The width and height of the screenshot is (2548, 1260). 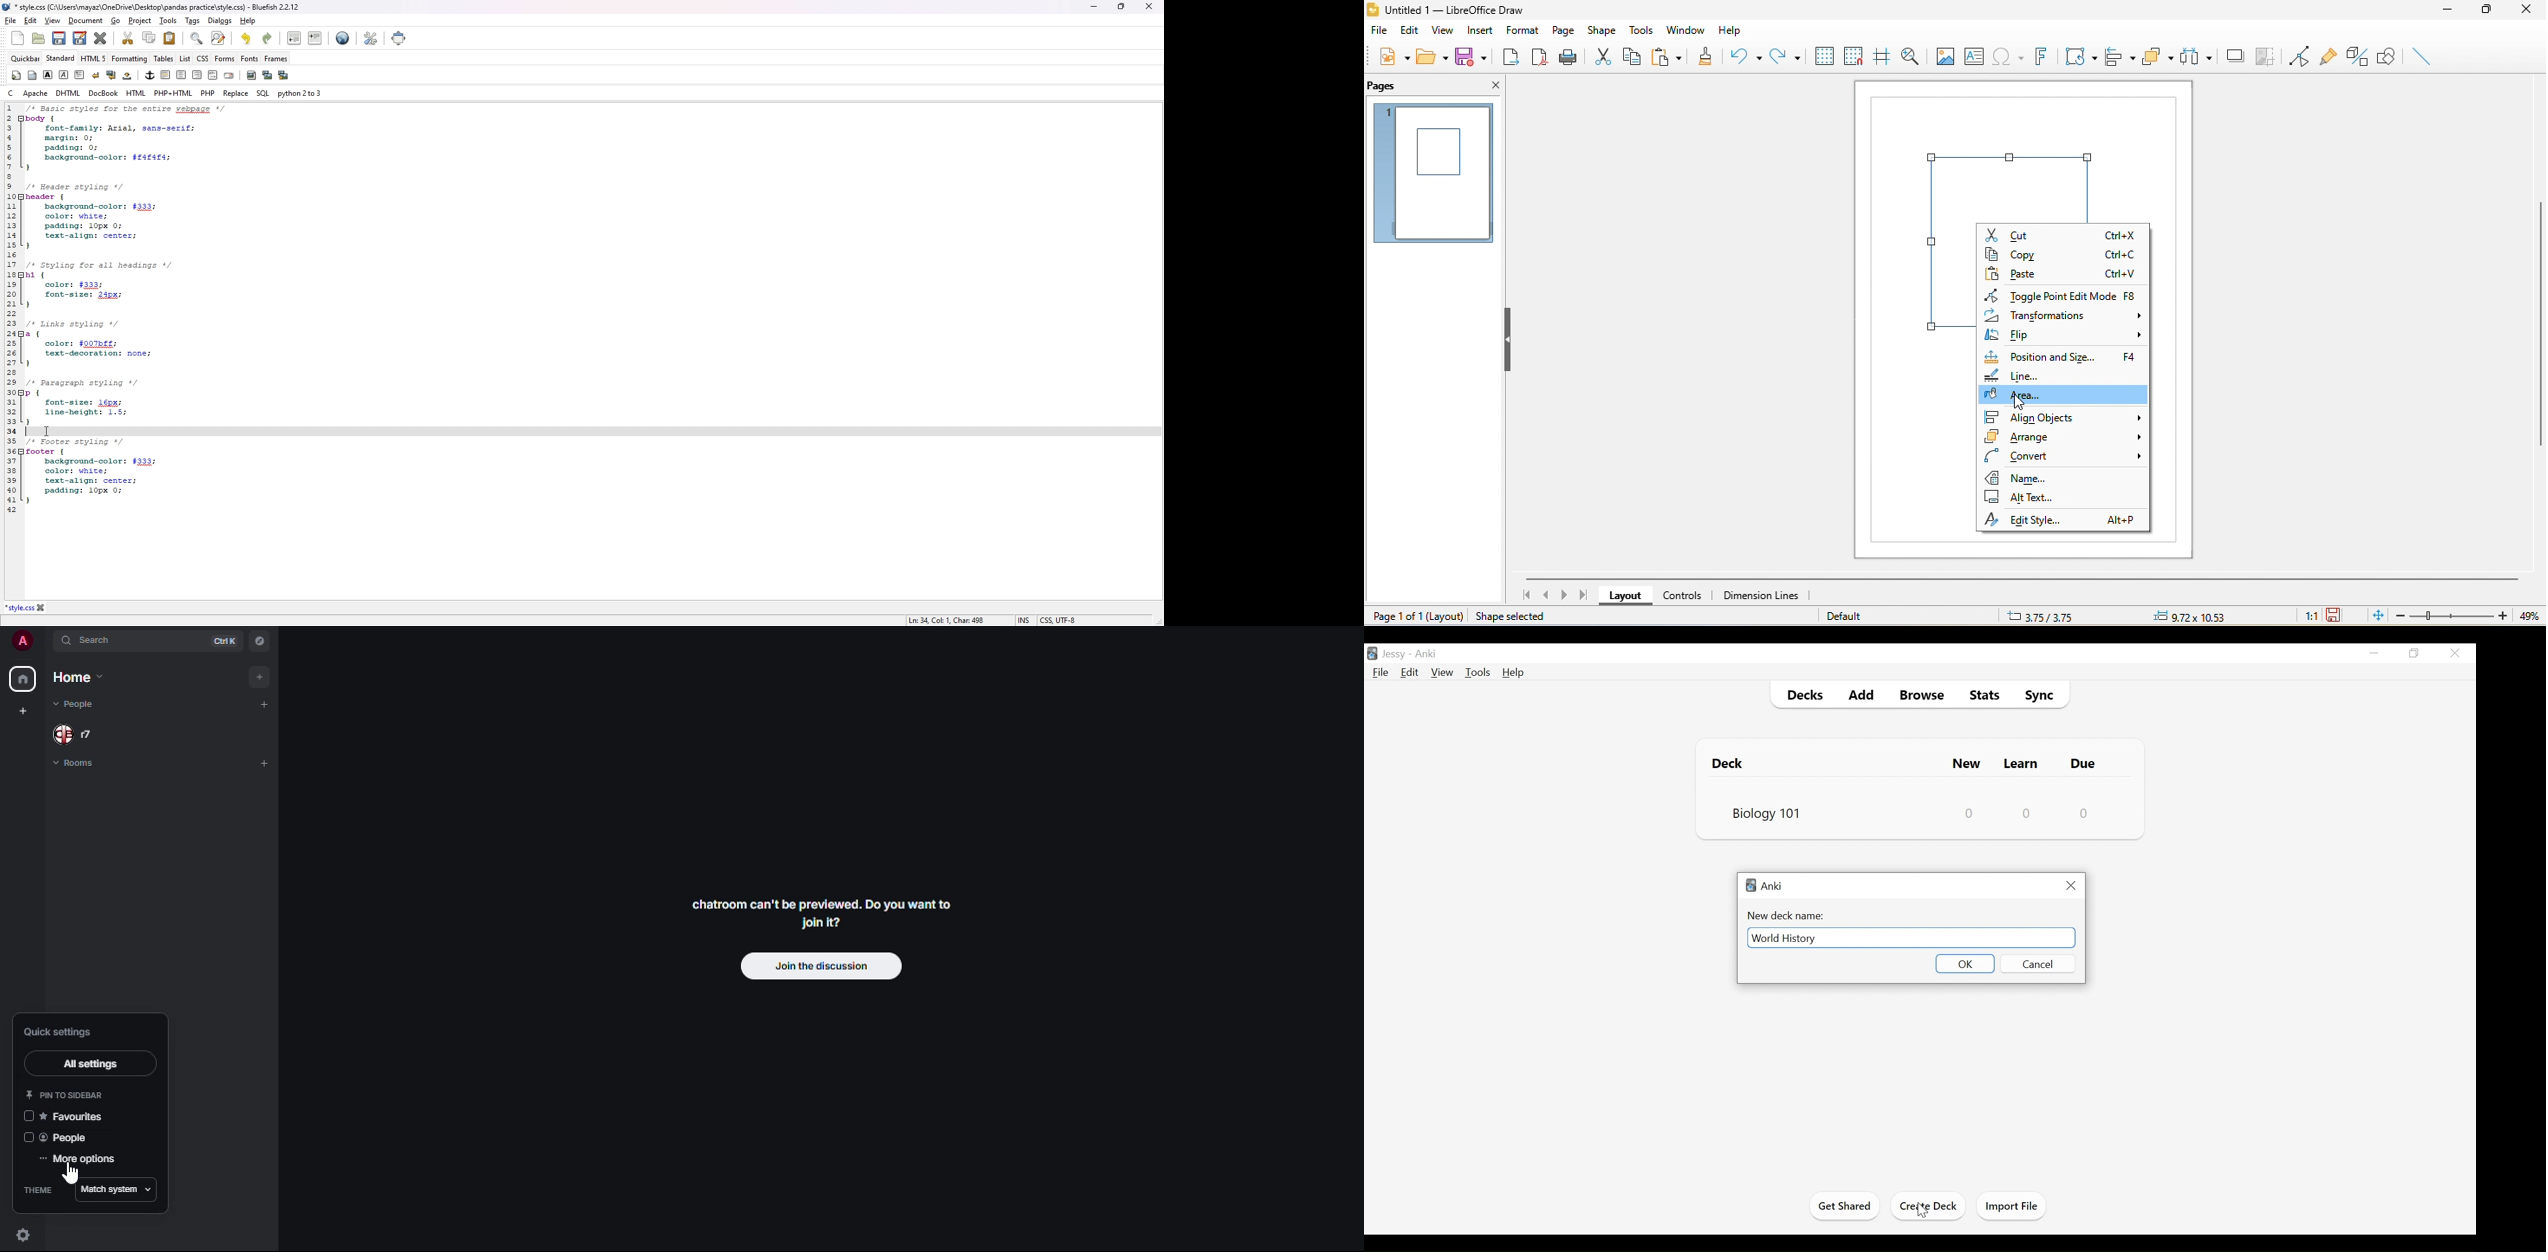 I want to click on OK, so click(x=1965, y=964).